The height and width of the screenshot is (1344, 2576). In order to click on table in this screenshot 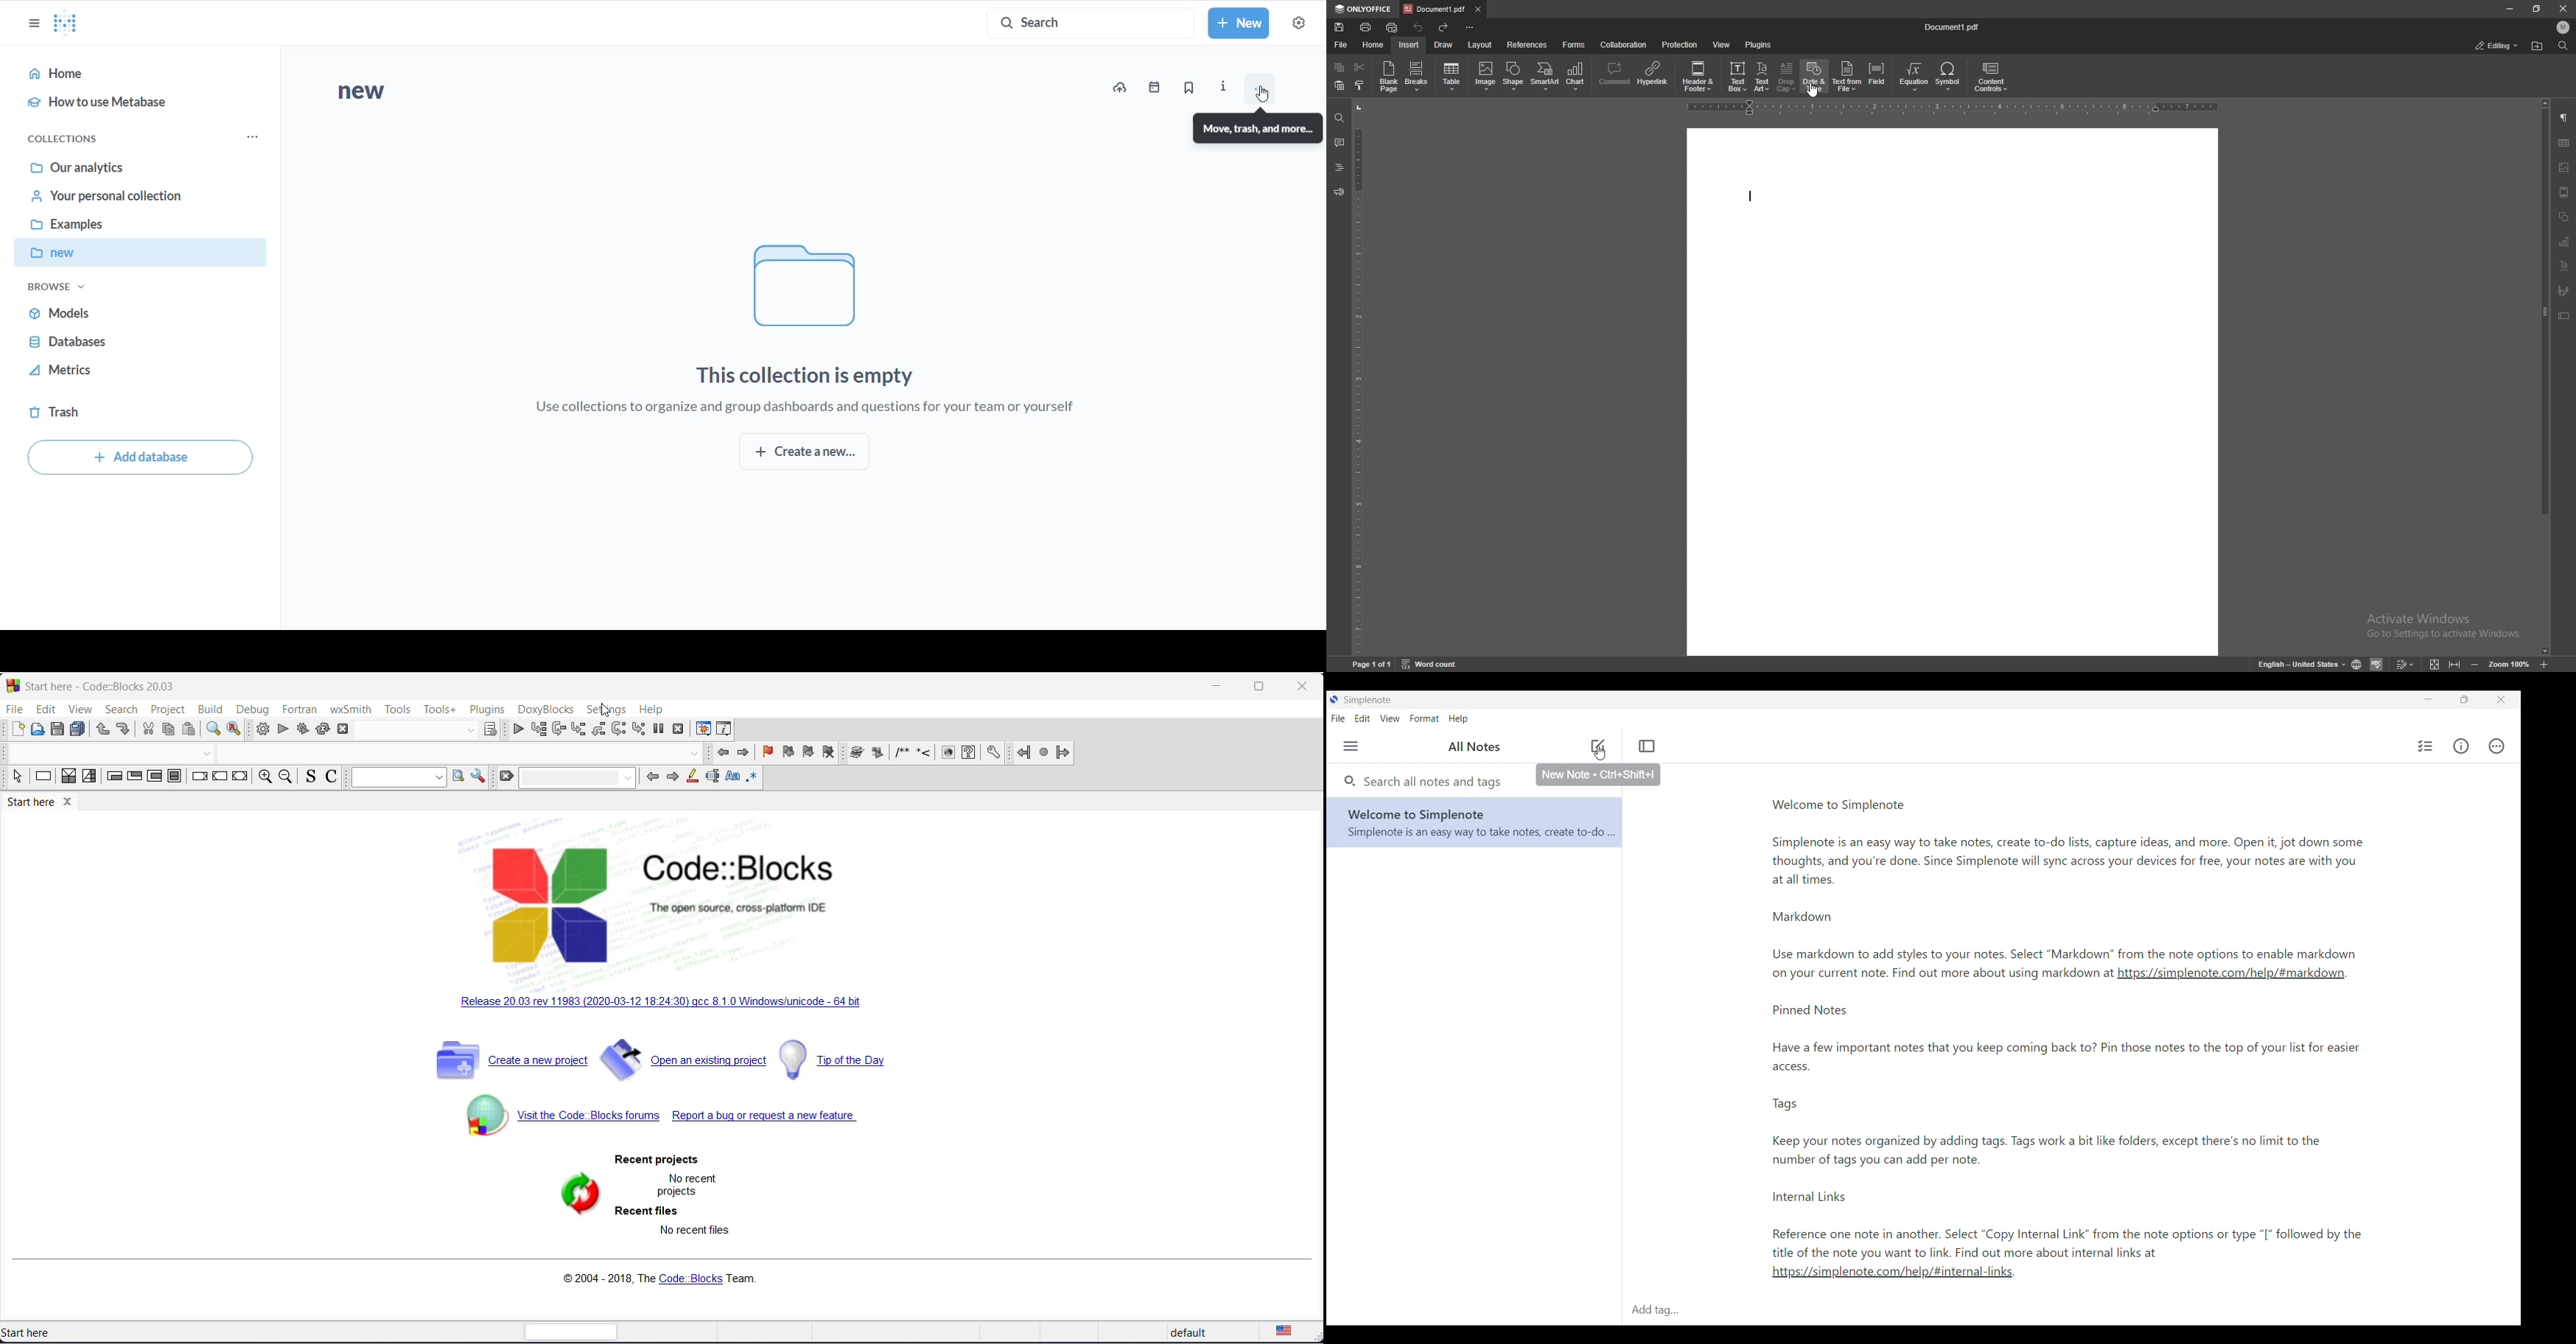, I will do `click(1452, 77)`.